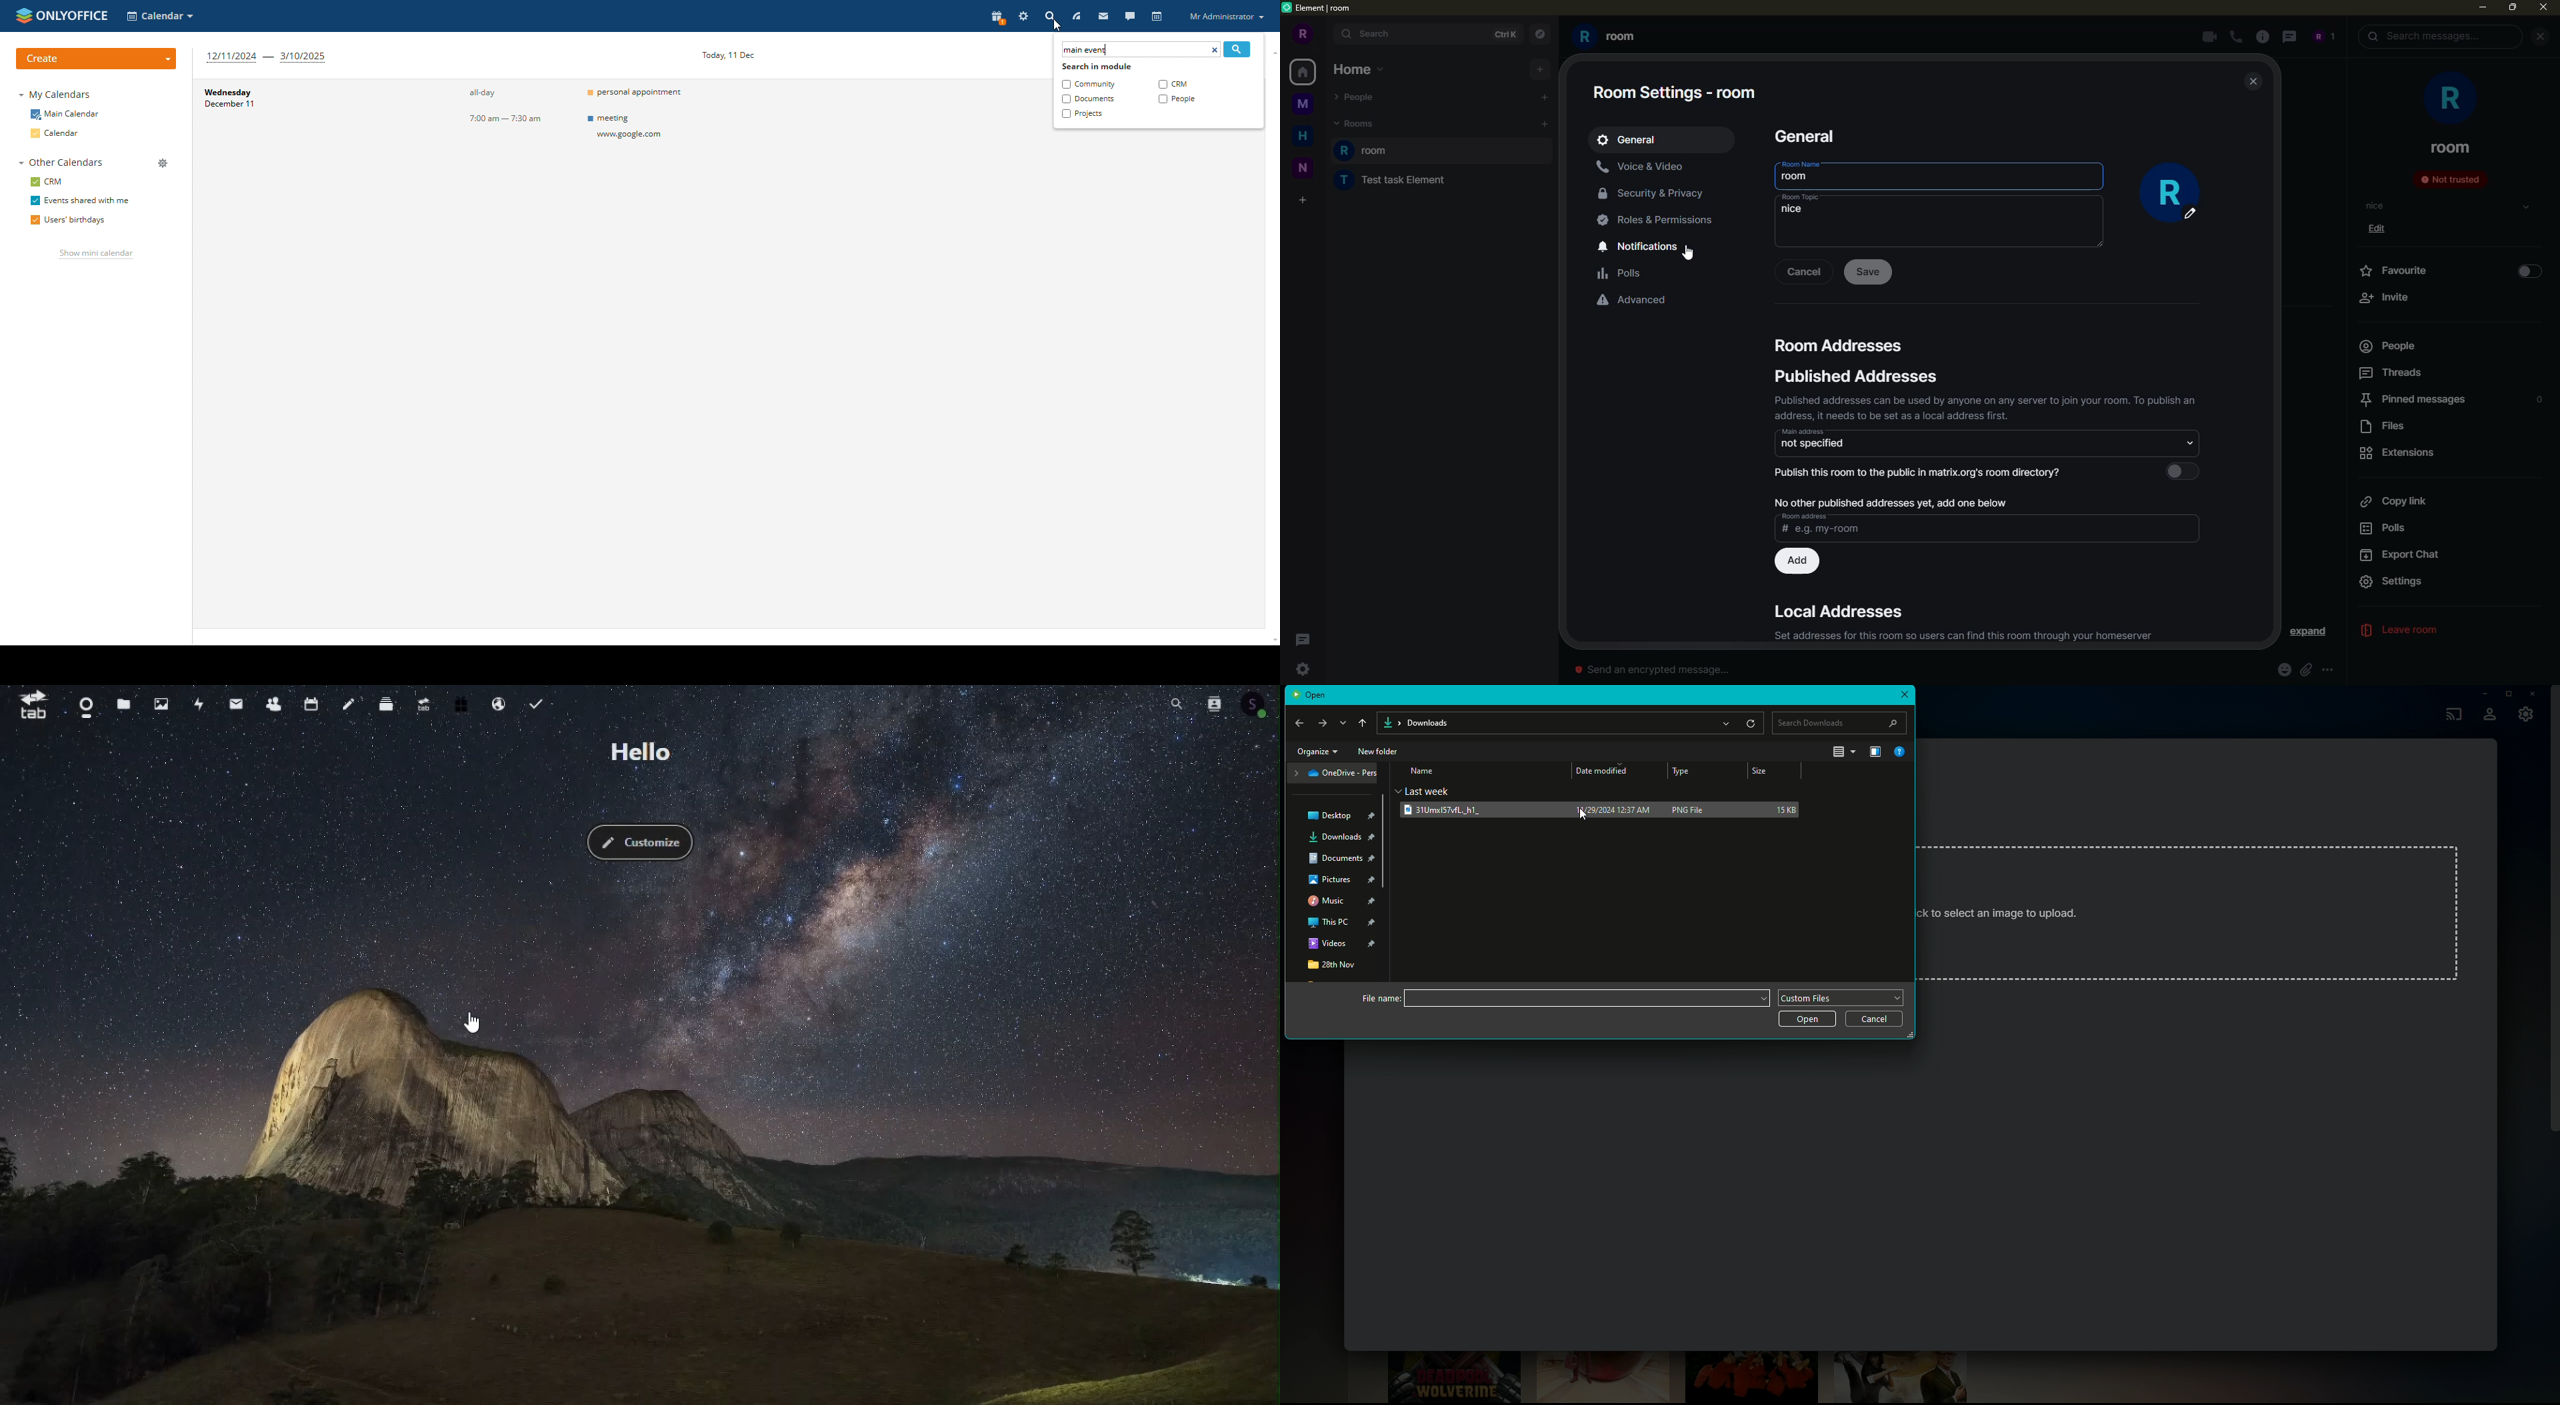 The height and width of the screenshot is (1428, 2576). What do you see at coordinates (1097, 67) in the screenshot?
I see `search in module` at bounding box center [1097, 67].